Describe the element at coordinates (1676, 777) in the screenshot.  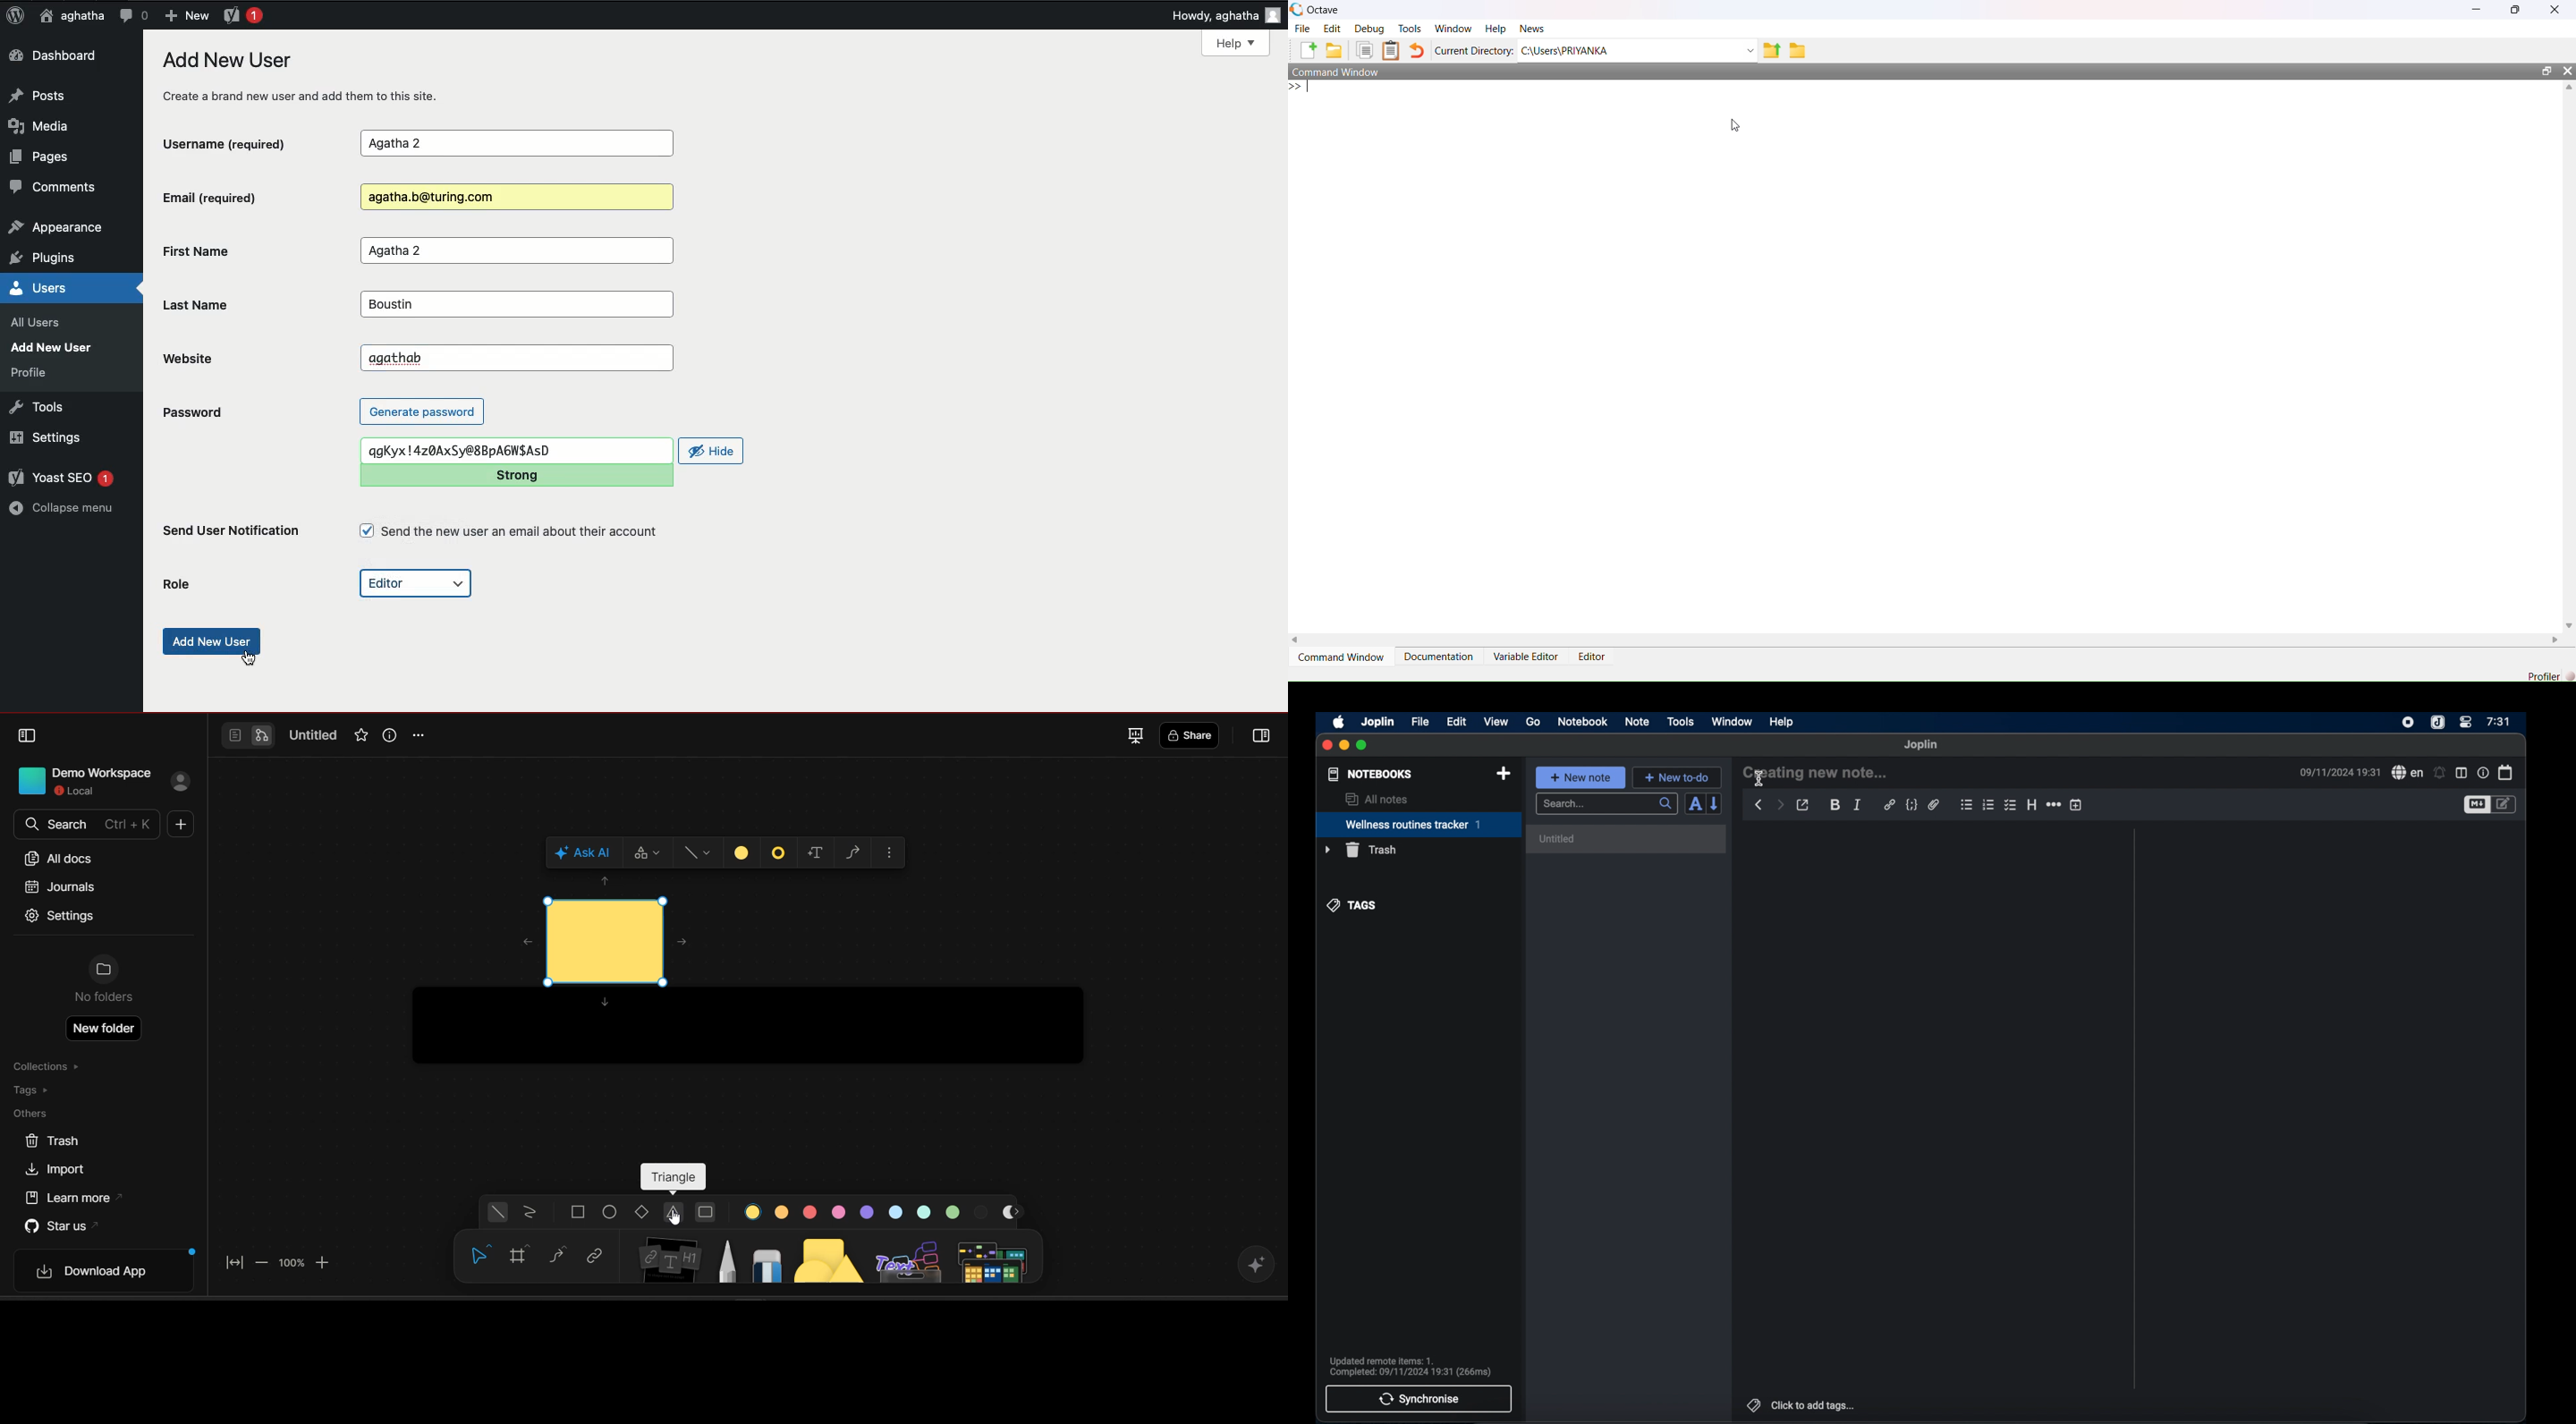
I see `+ new to-do` at that location.